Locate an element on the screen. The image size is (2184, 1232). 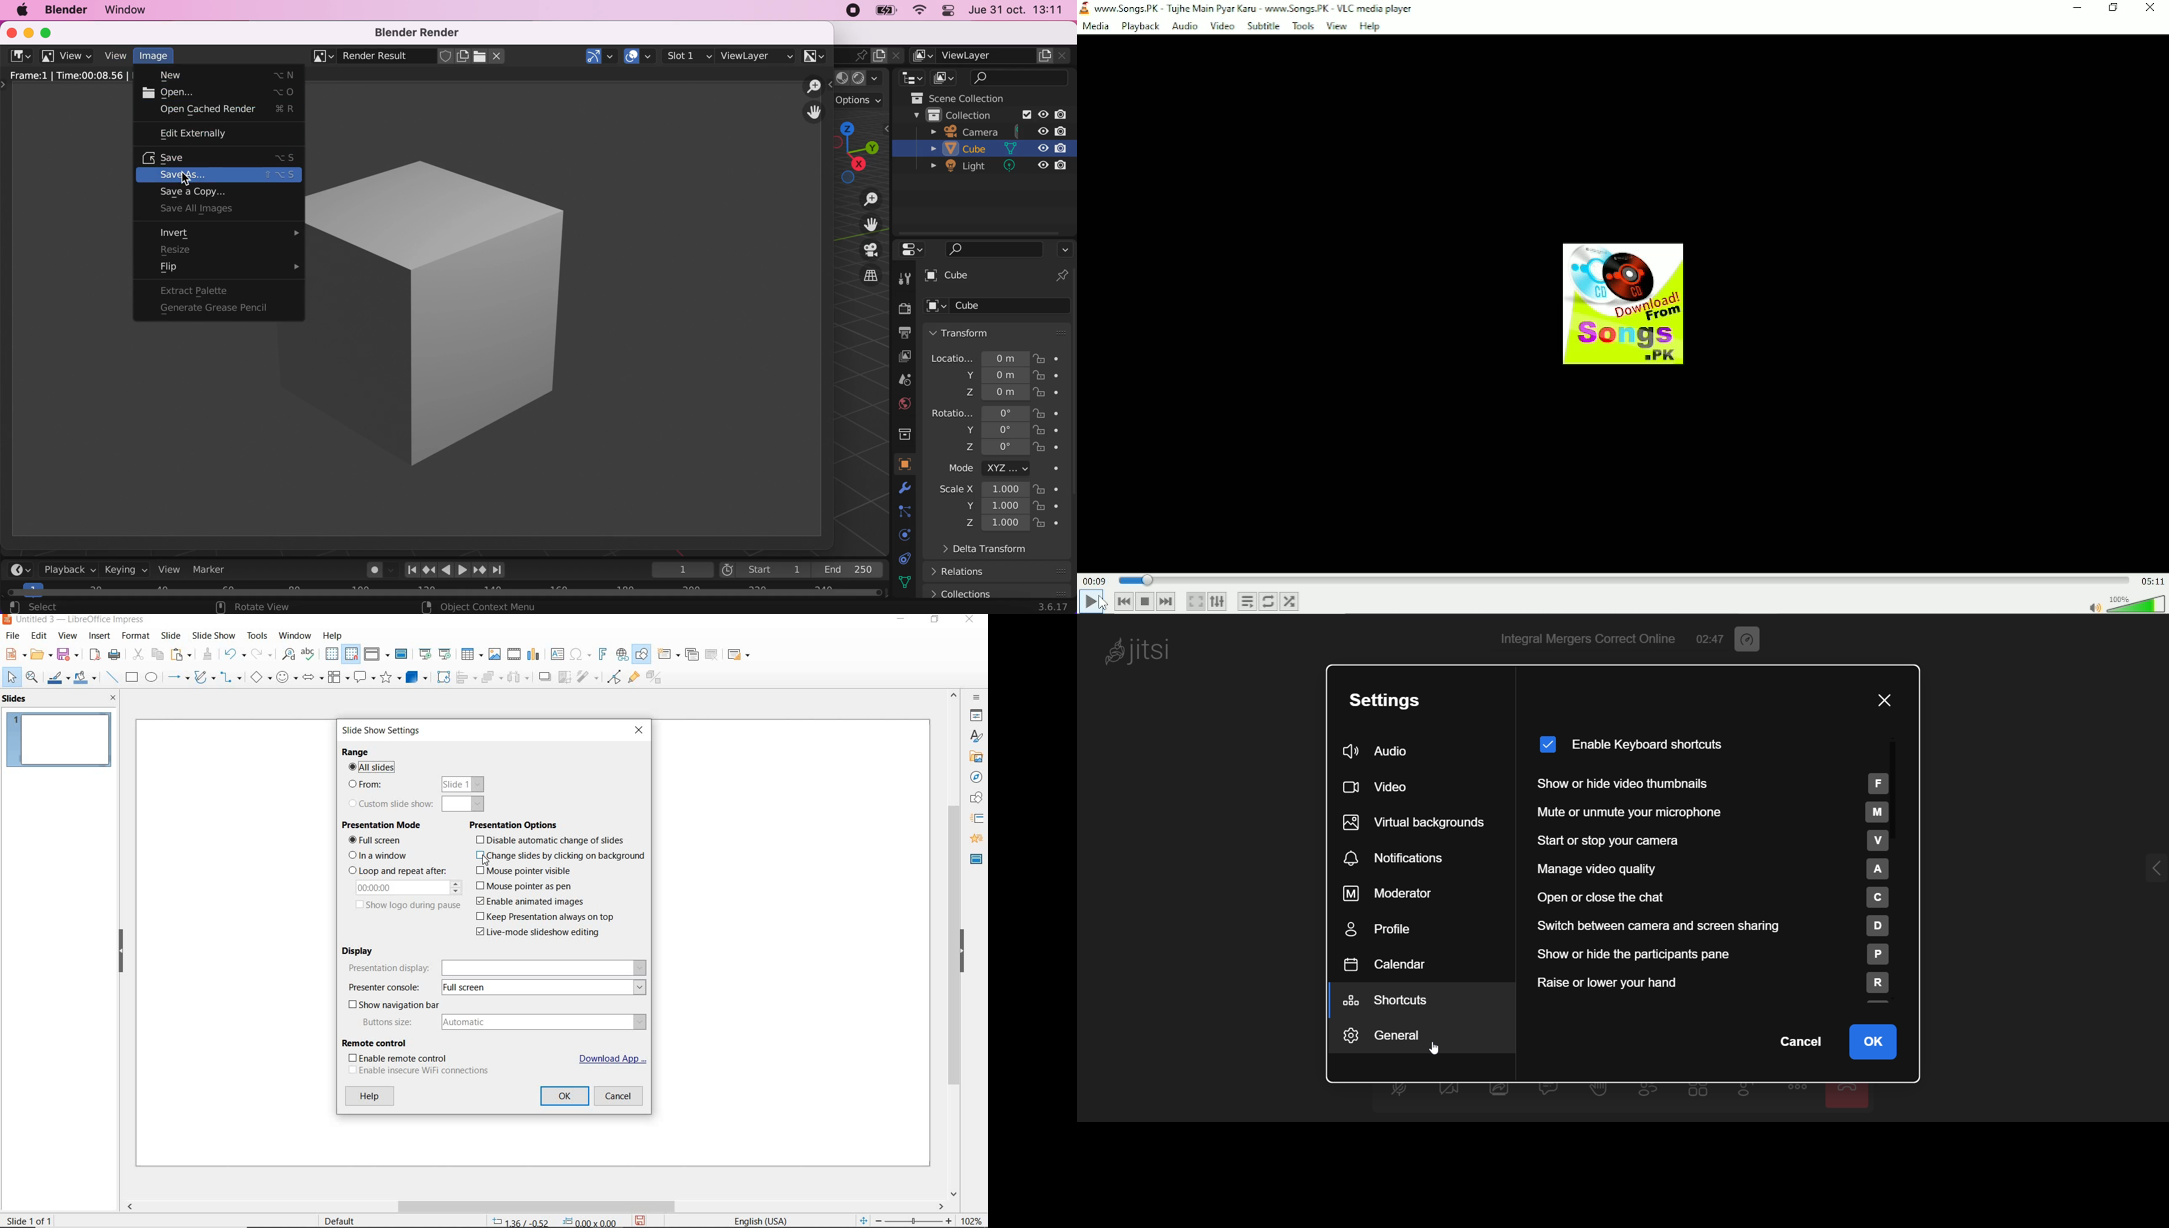
Video is located at coordinates (1220, 25).